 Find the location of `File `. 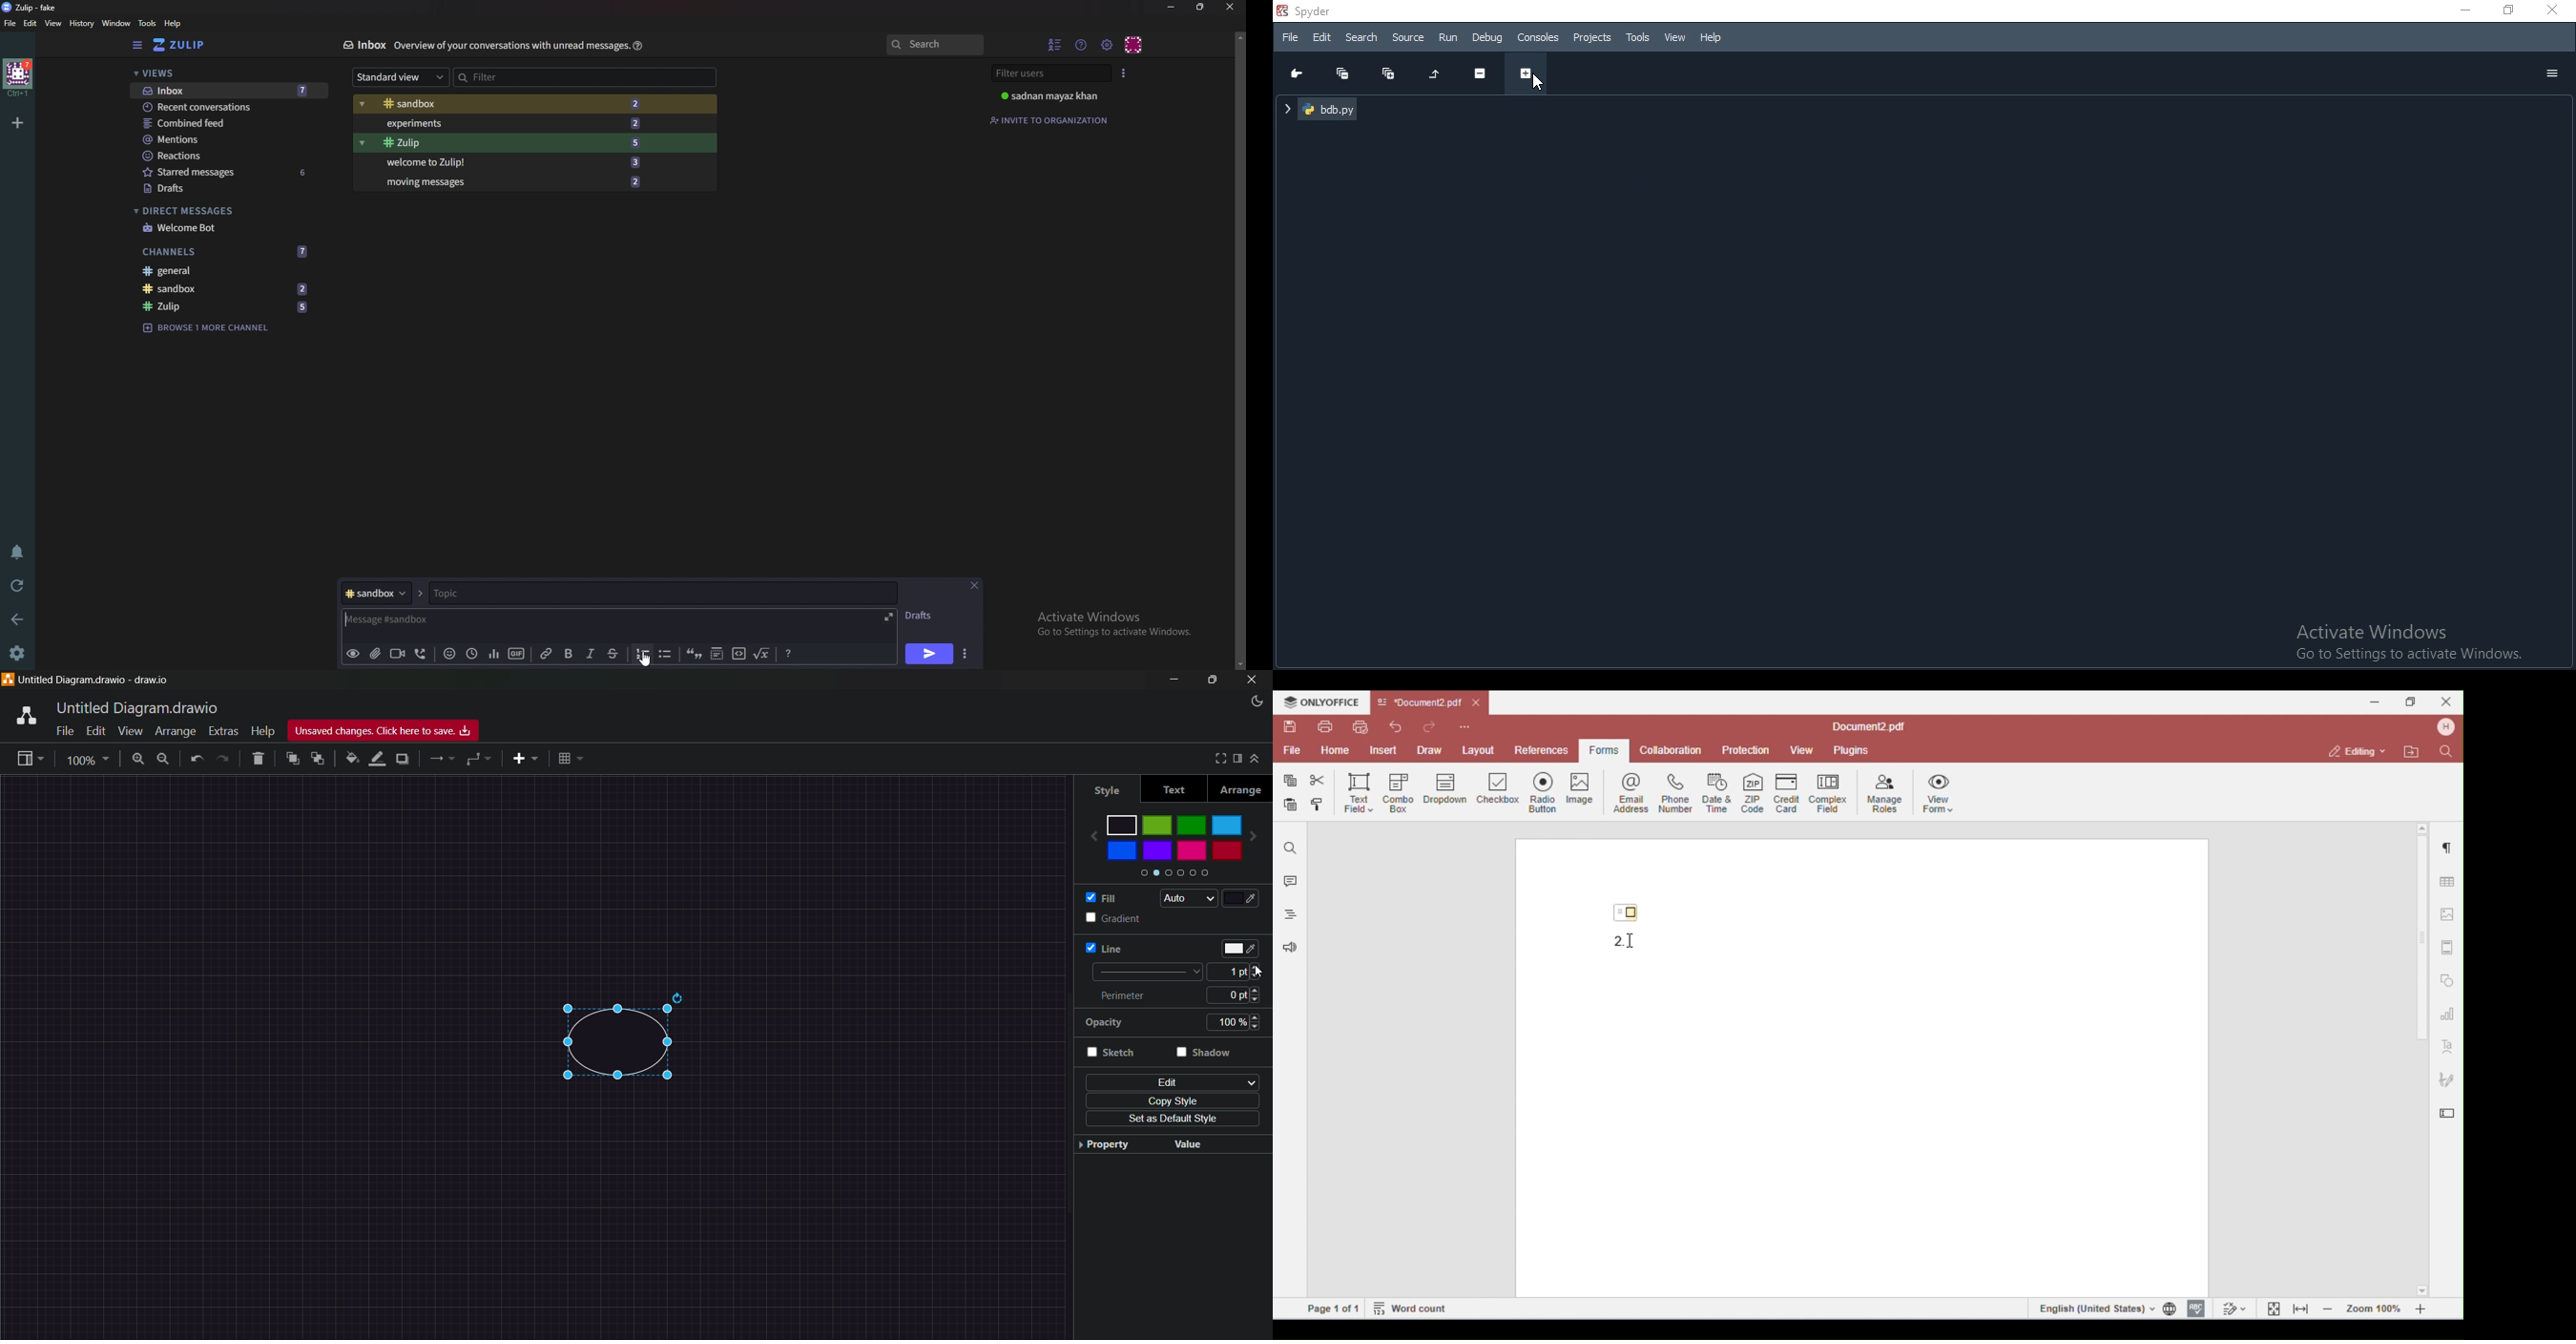

File  is located at coordinates (1287, 35).